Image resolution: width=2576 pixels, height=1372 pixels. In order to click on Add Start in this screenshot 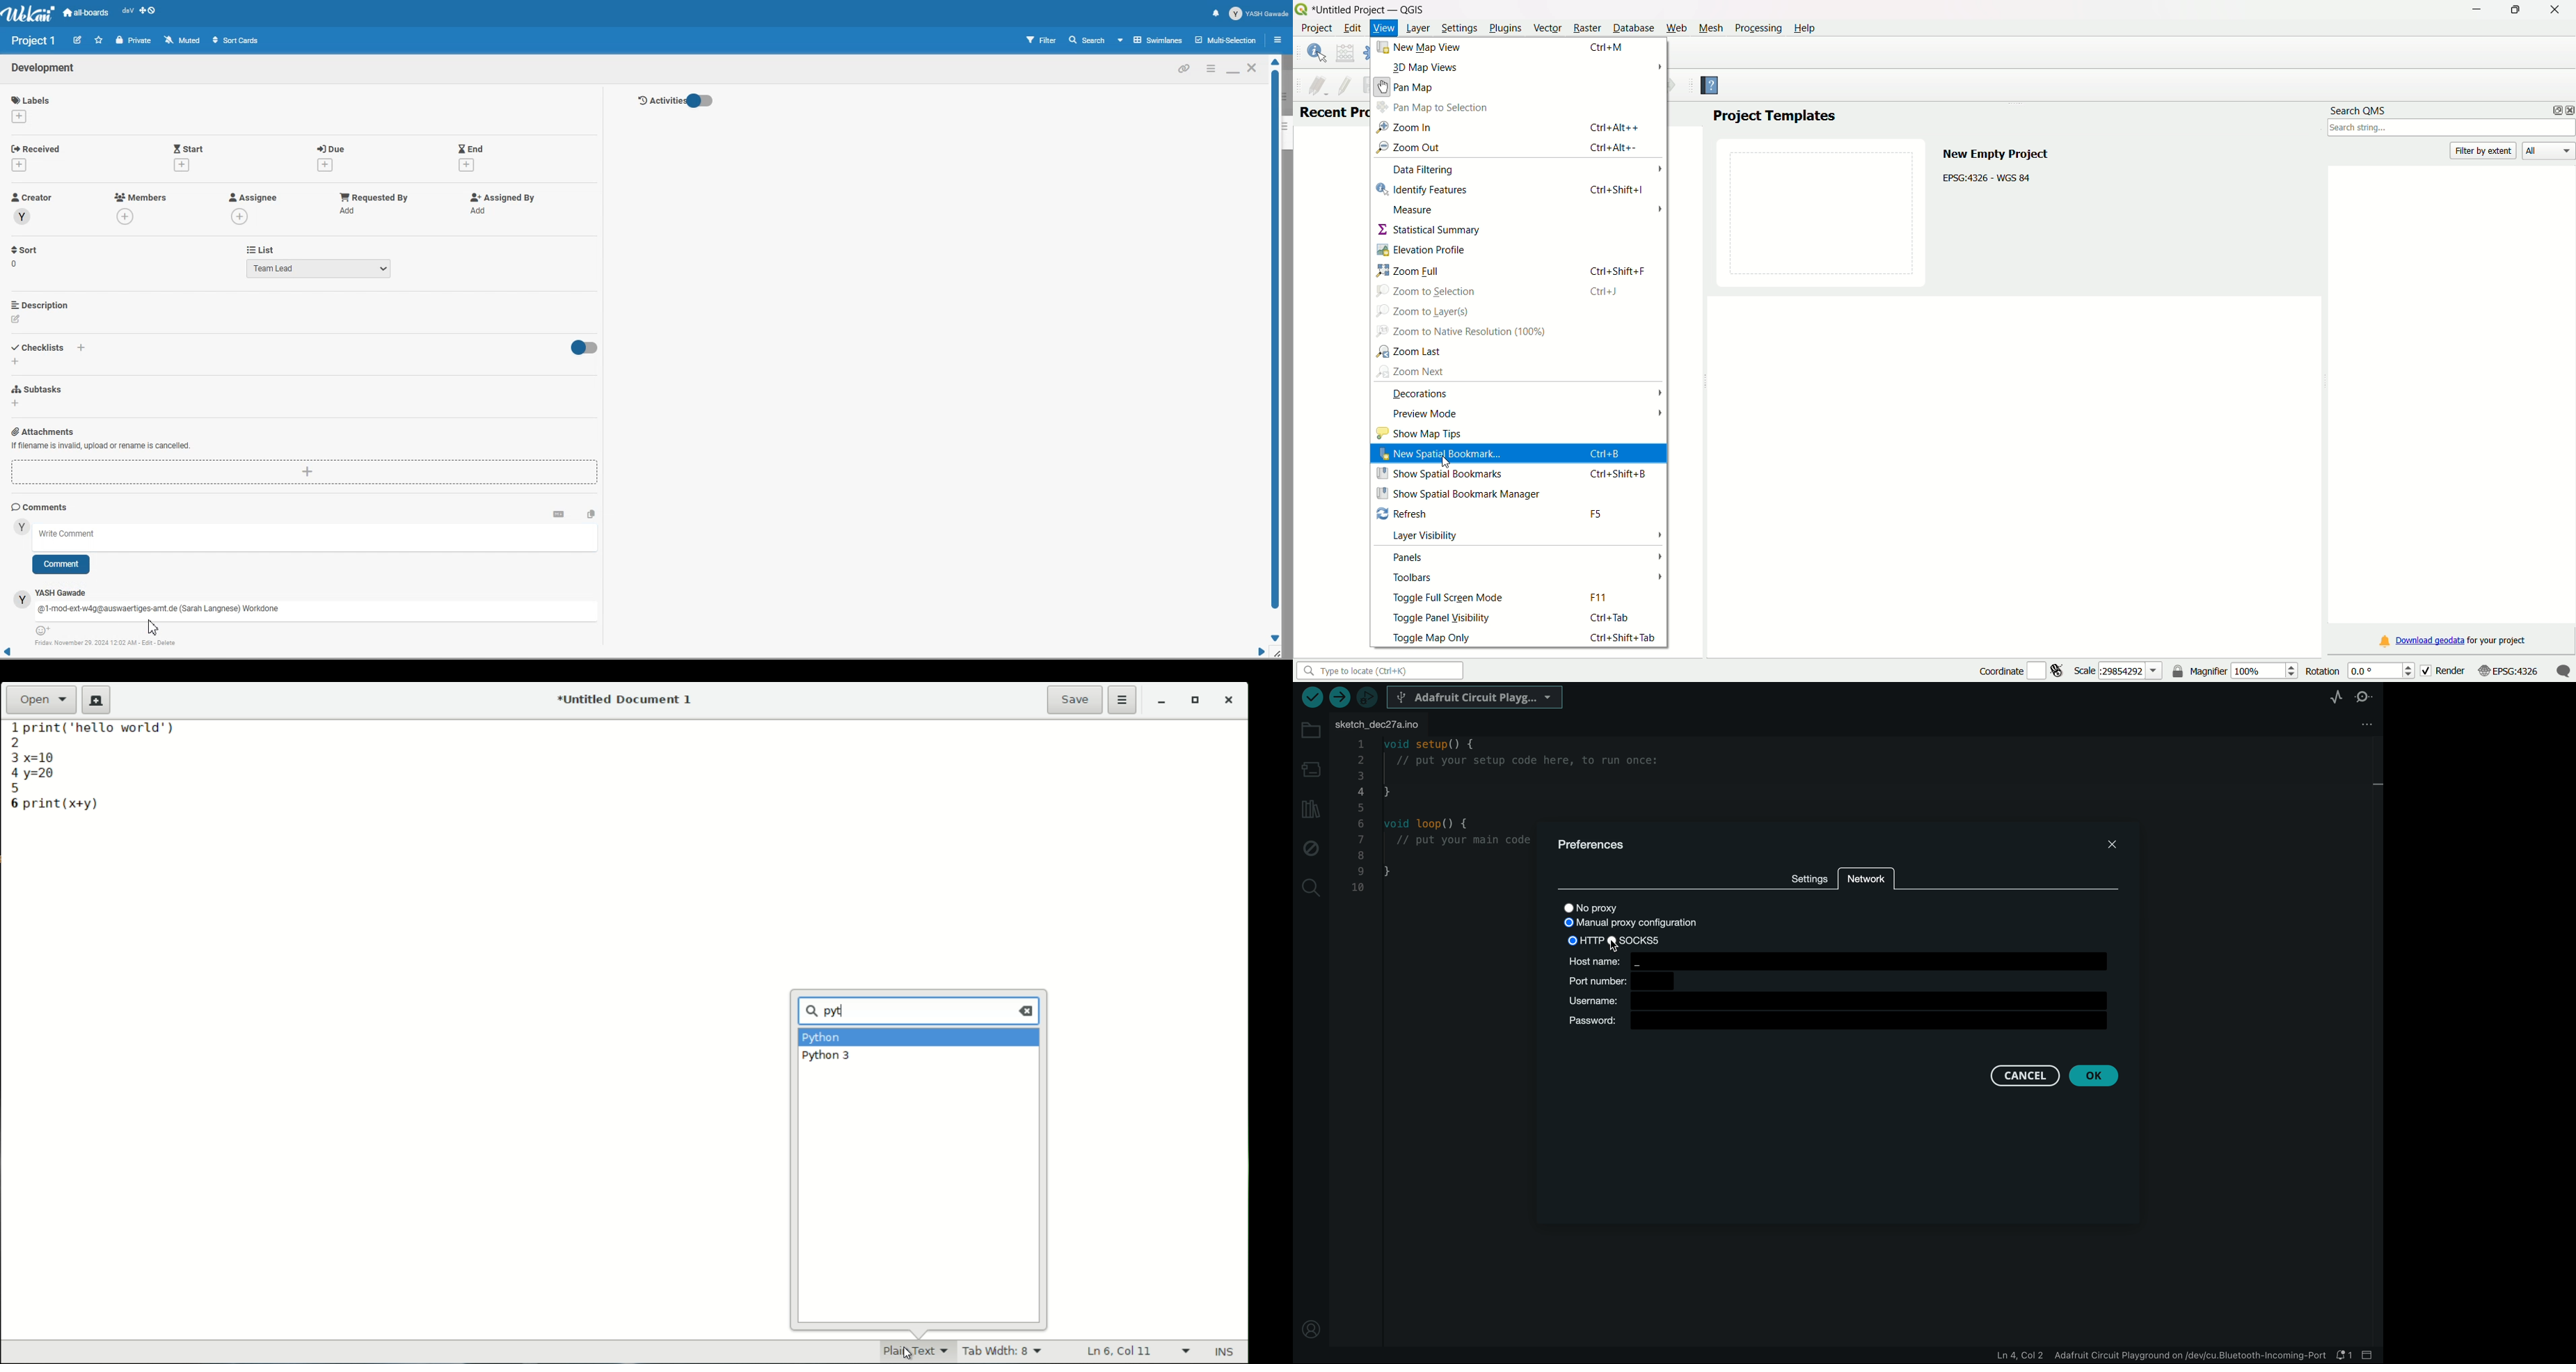, I will do `click(189, 147)`.